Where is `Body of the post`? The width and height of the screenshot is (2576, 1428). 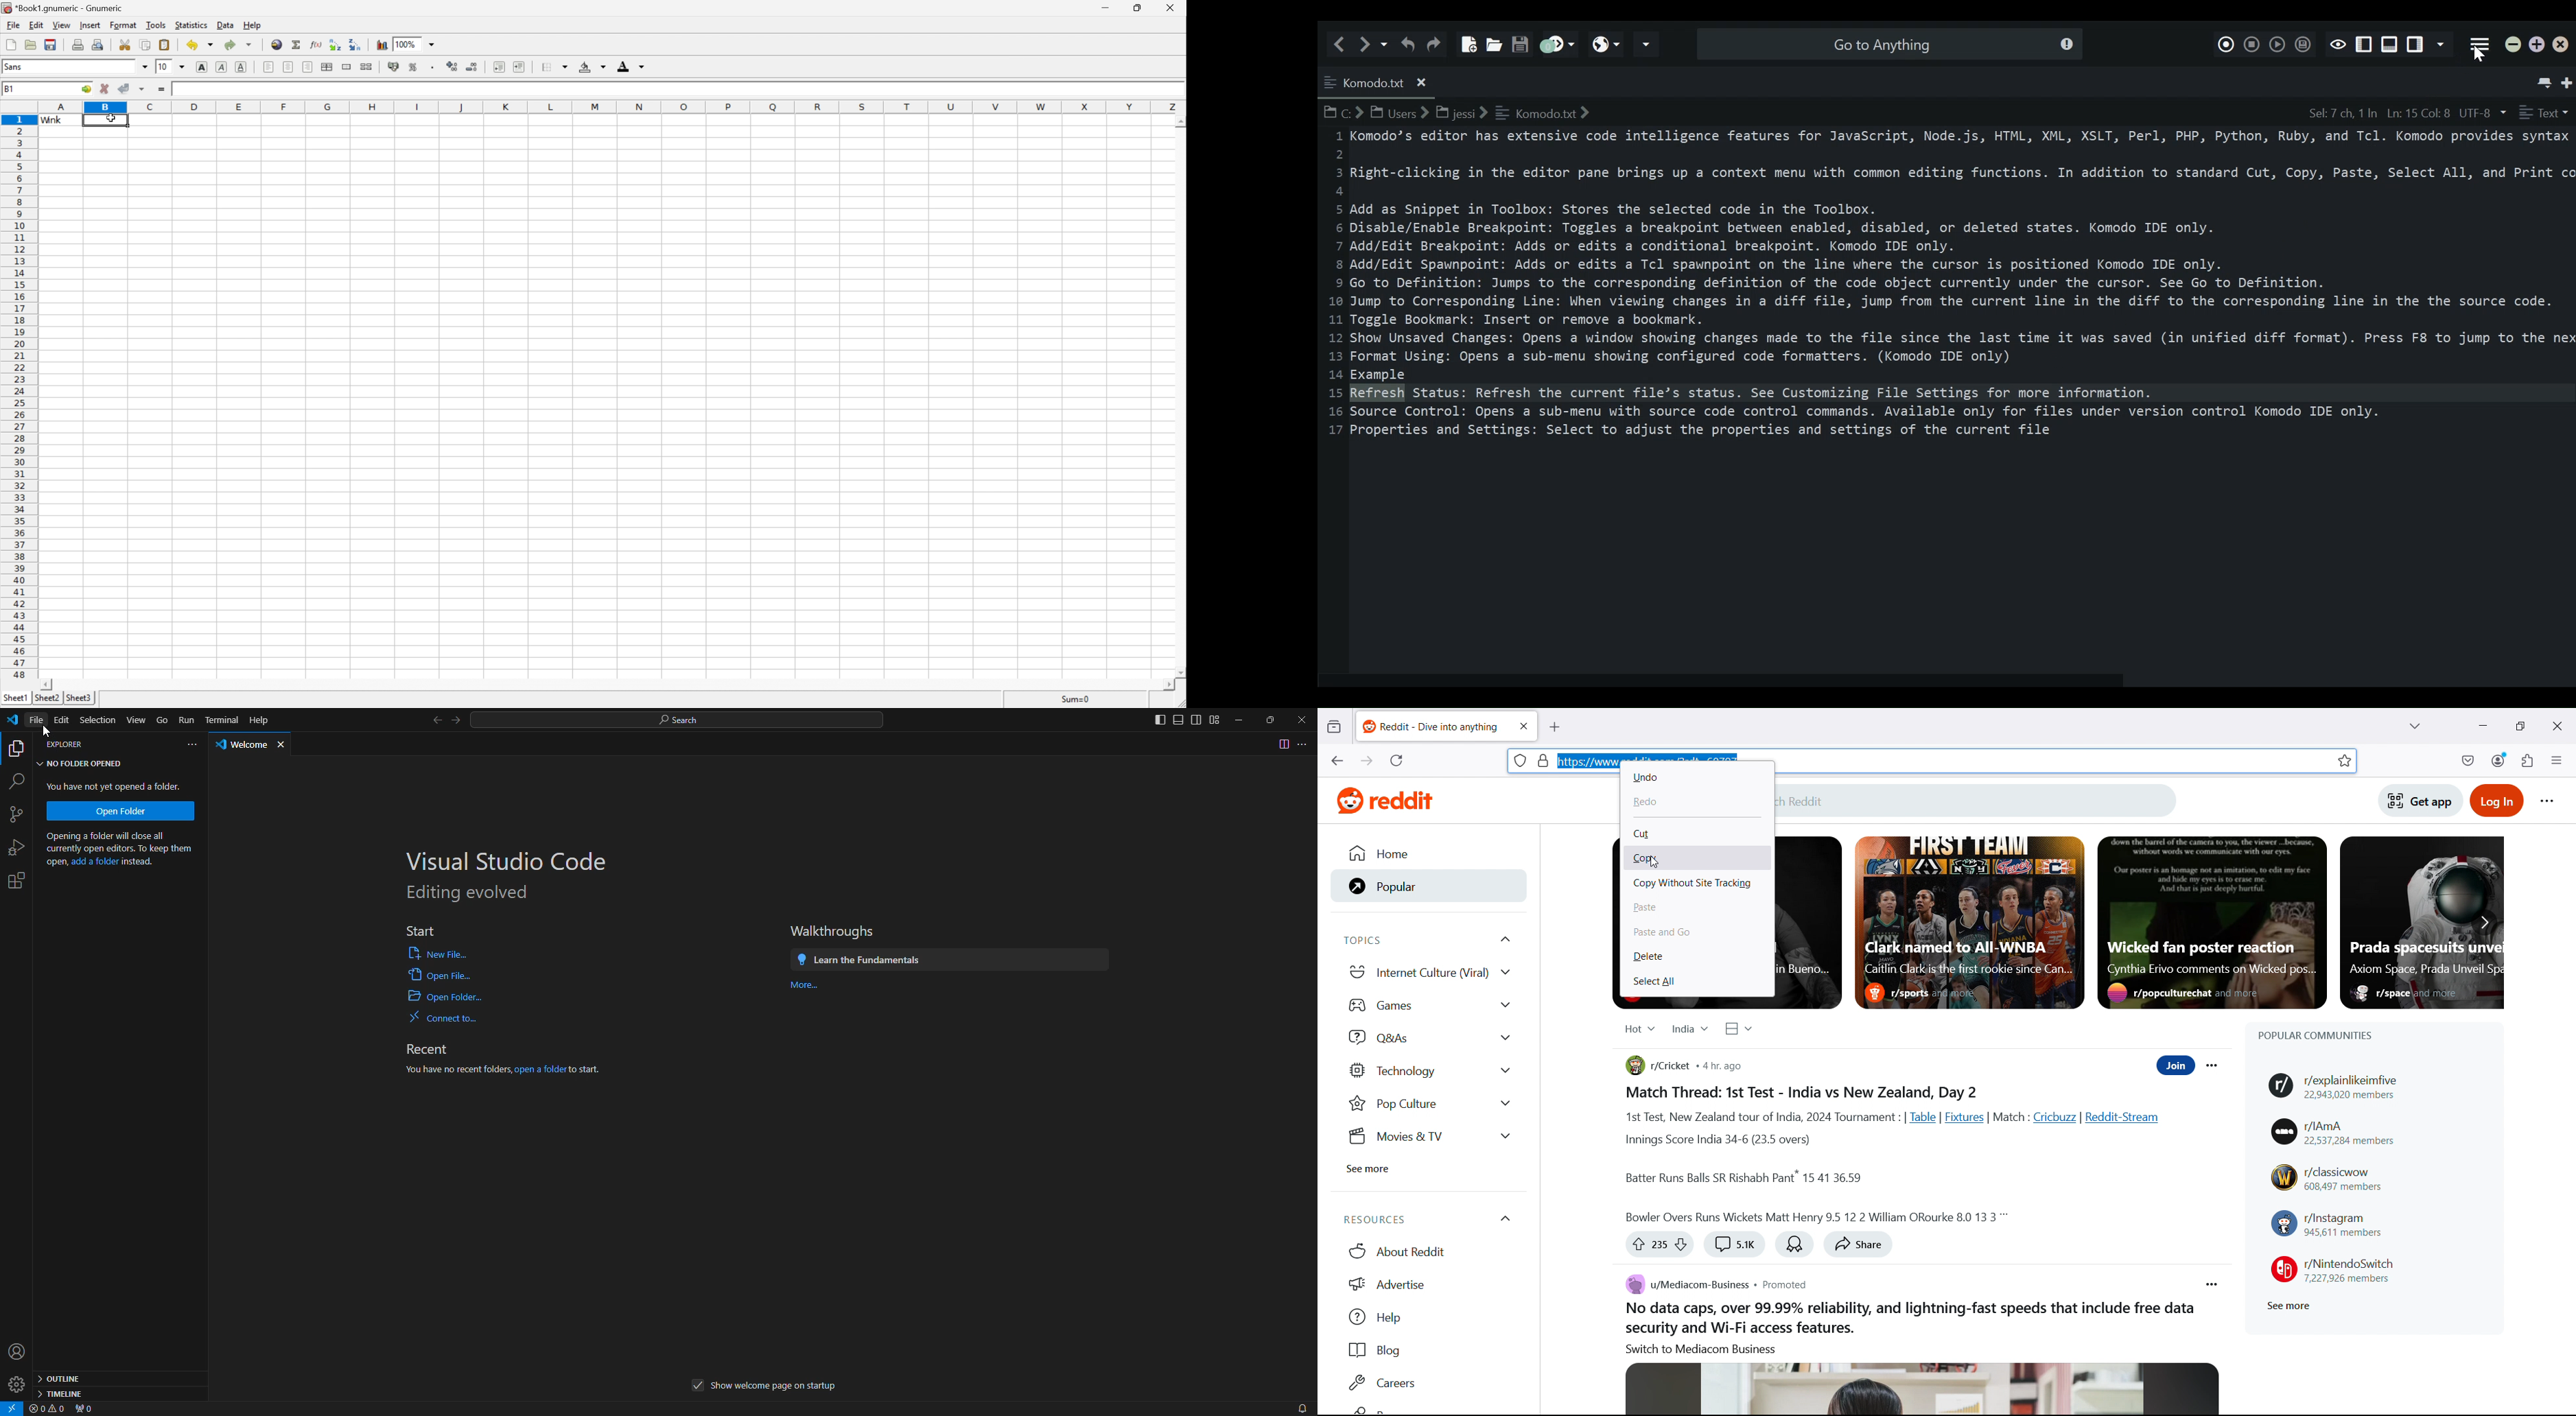 Body of the post is located at coordinates (1899, 1154).